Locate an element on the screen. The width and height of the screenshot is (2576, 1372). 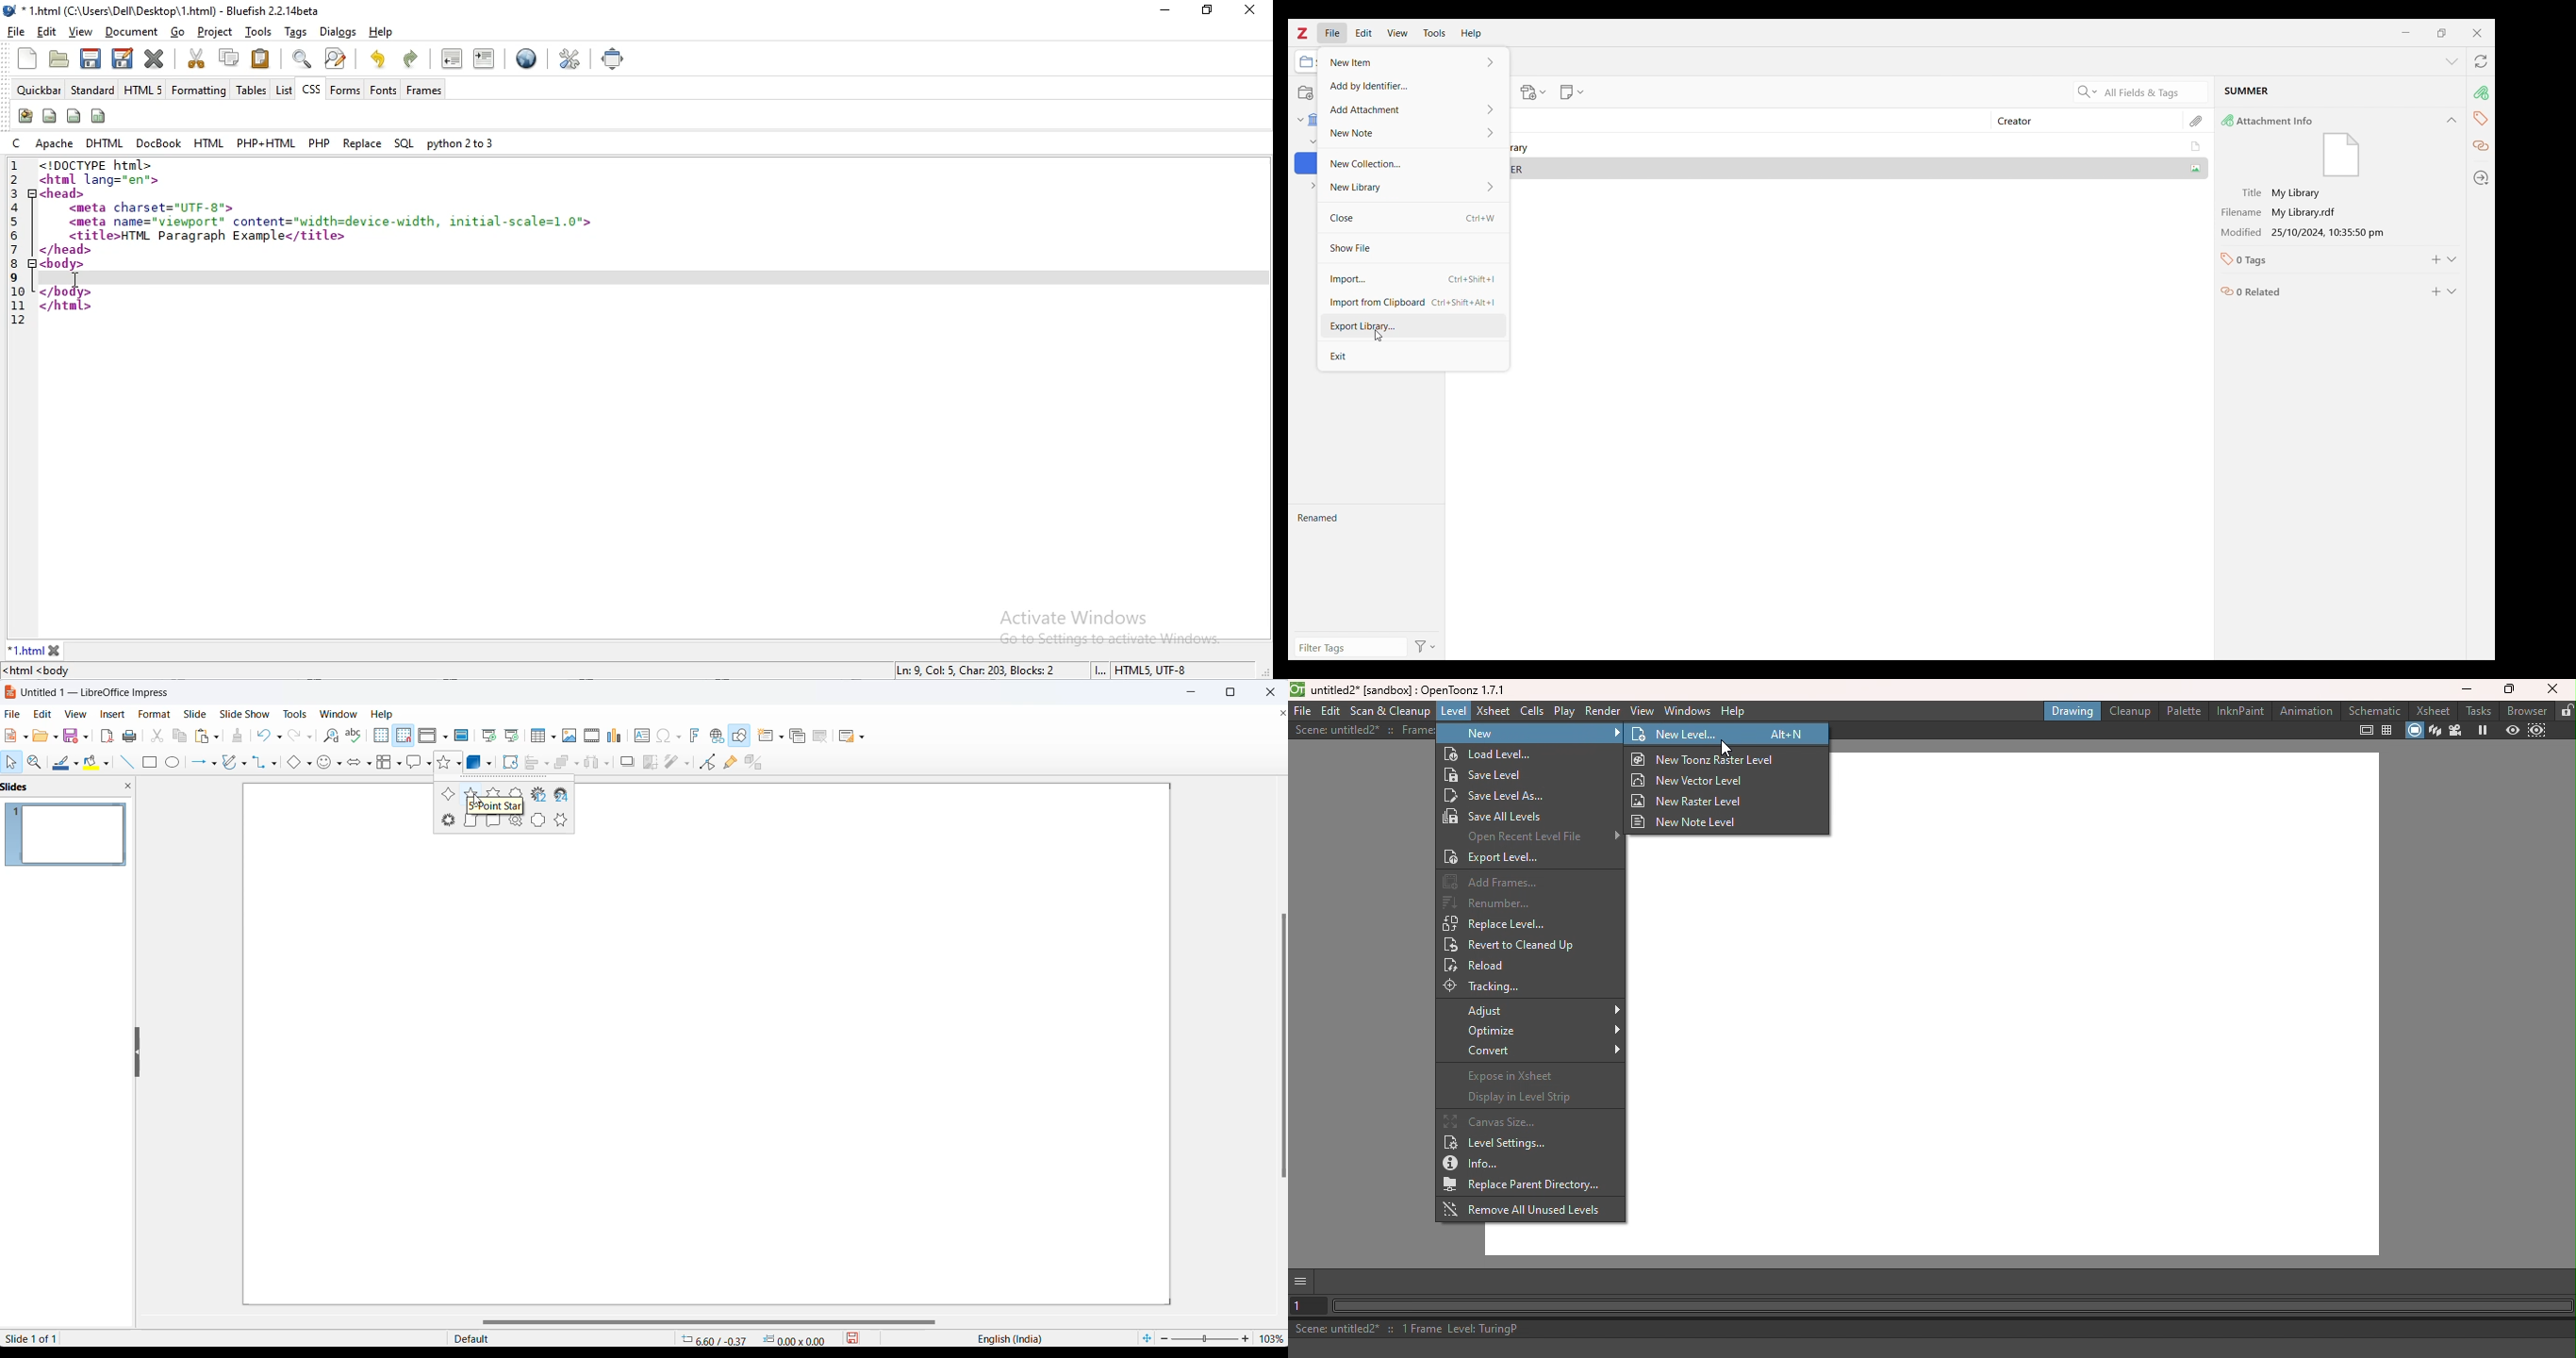
Title  is located at coordinates (1744, 120).